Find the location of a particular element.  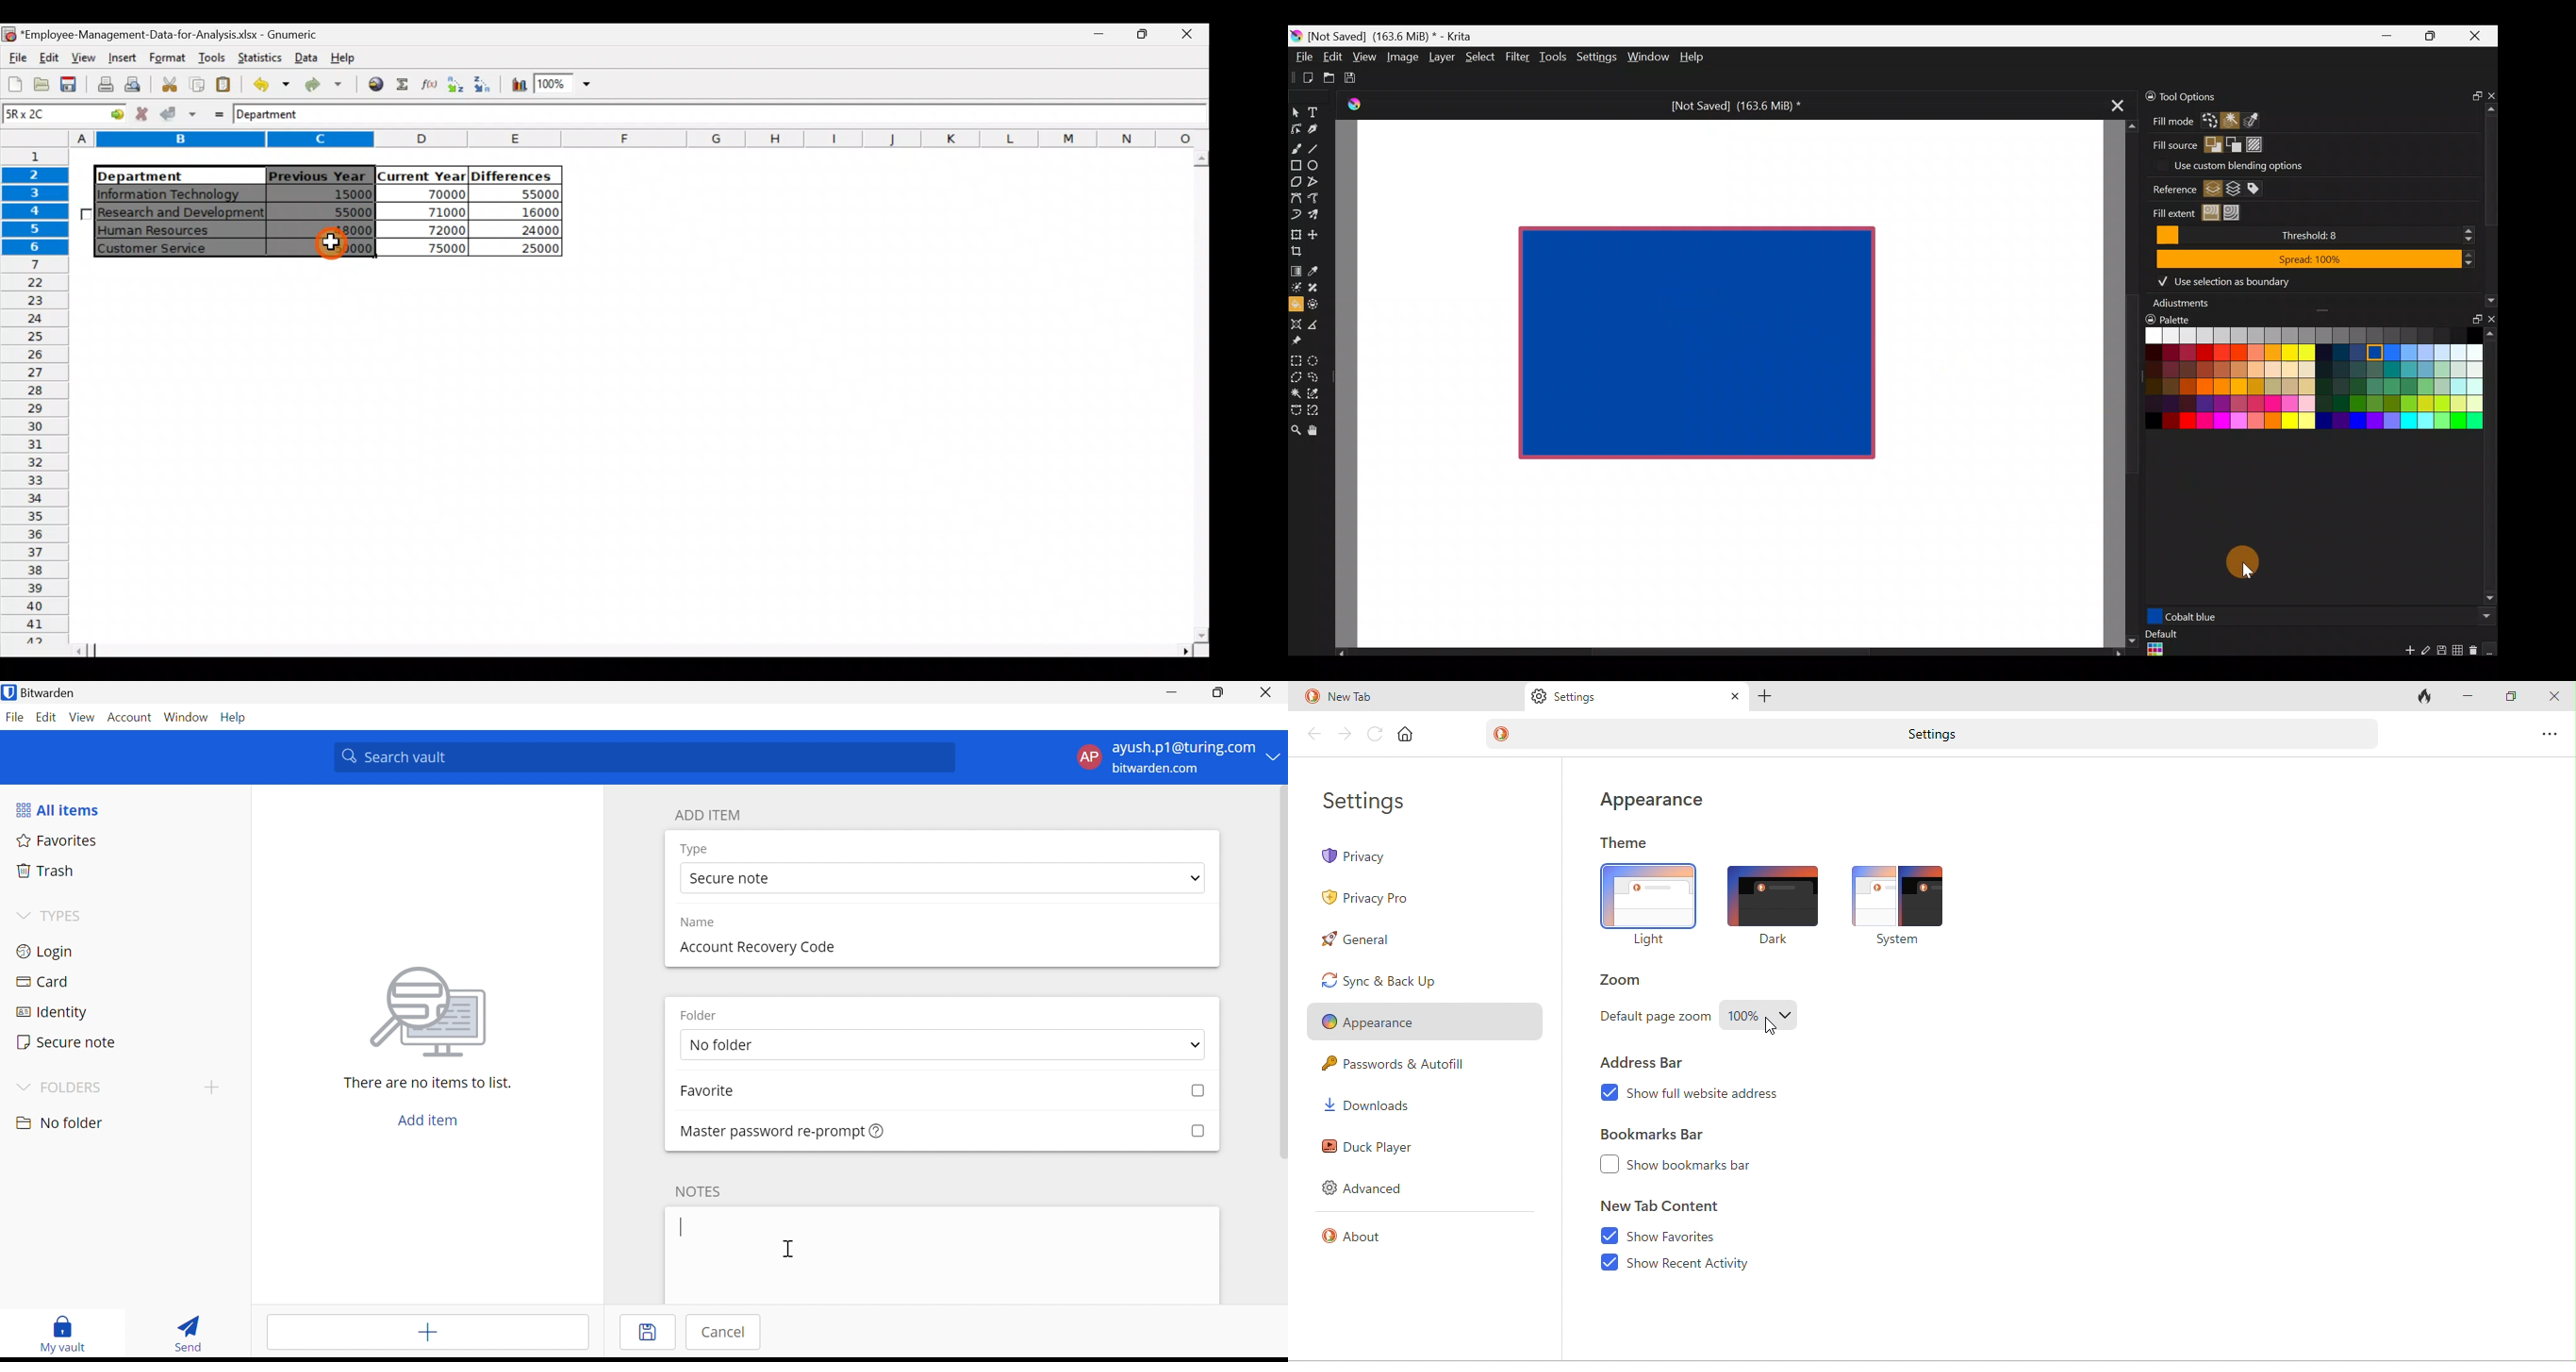

Sort in descending order is located at coordinates (484, 84).